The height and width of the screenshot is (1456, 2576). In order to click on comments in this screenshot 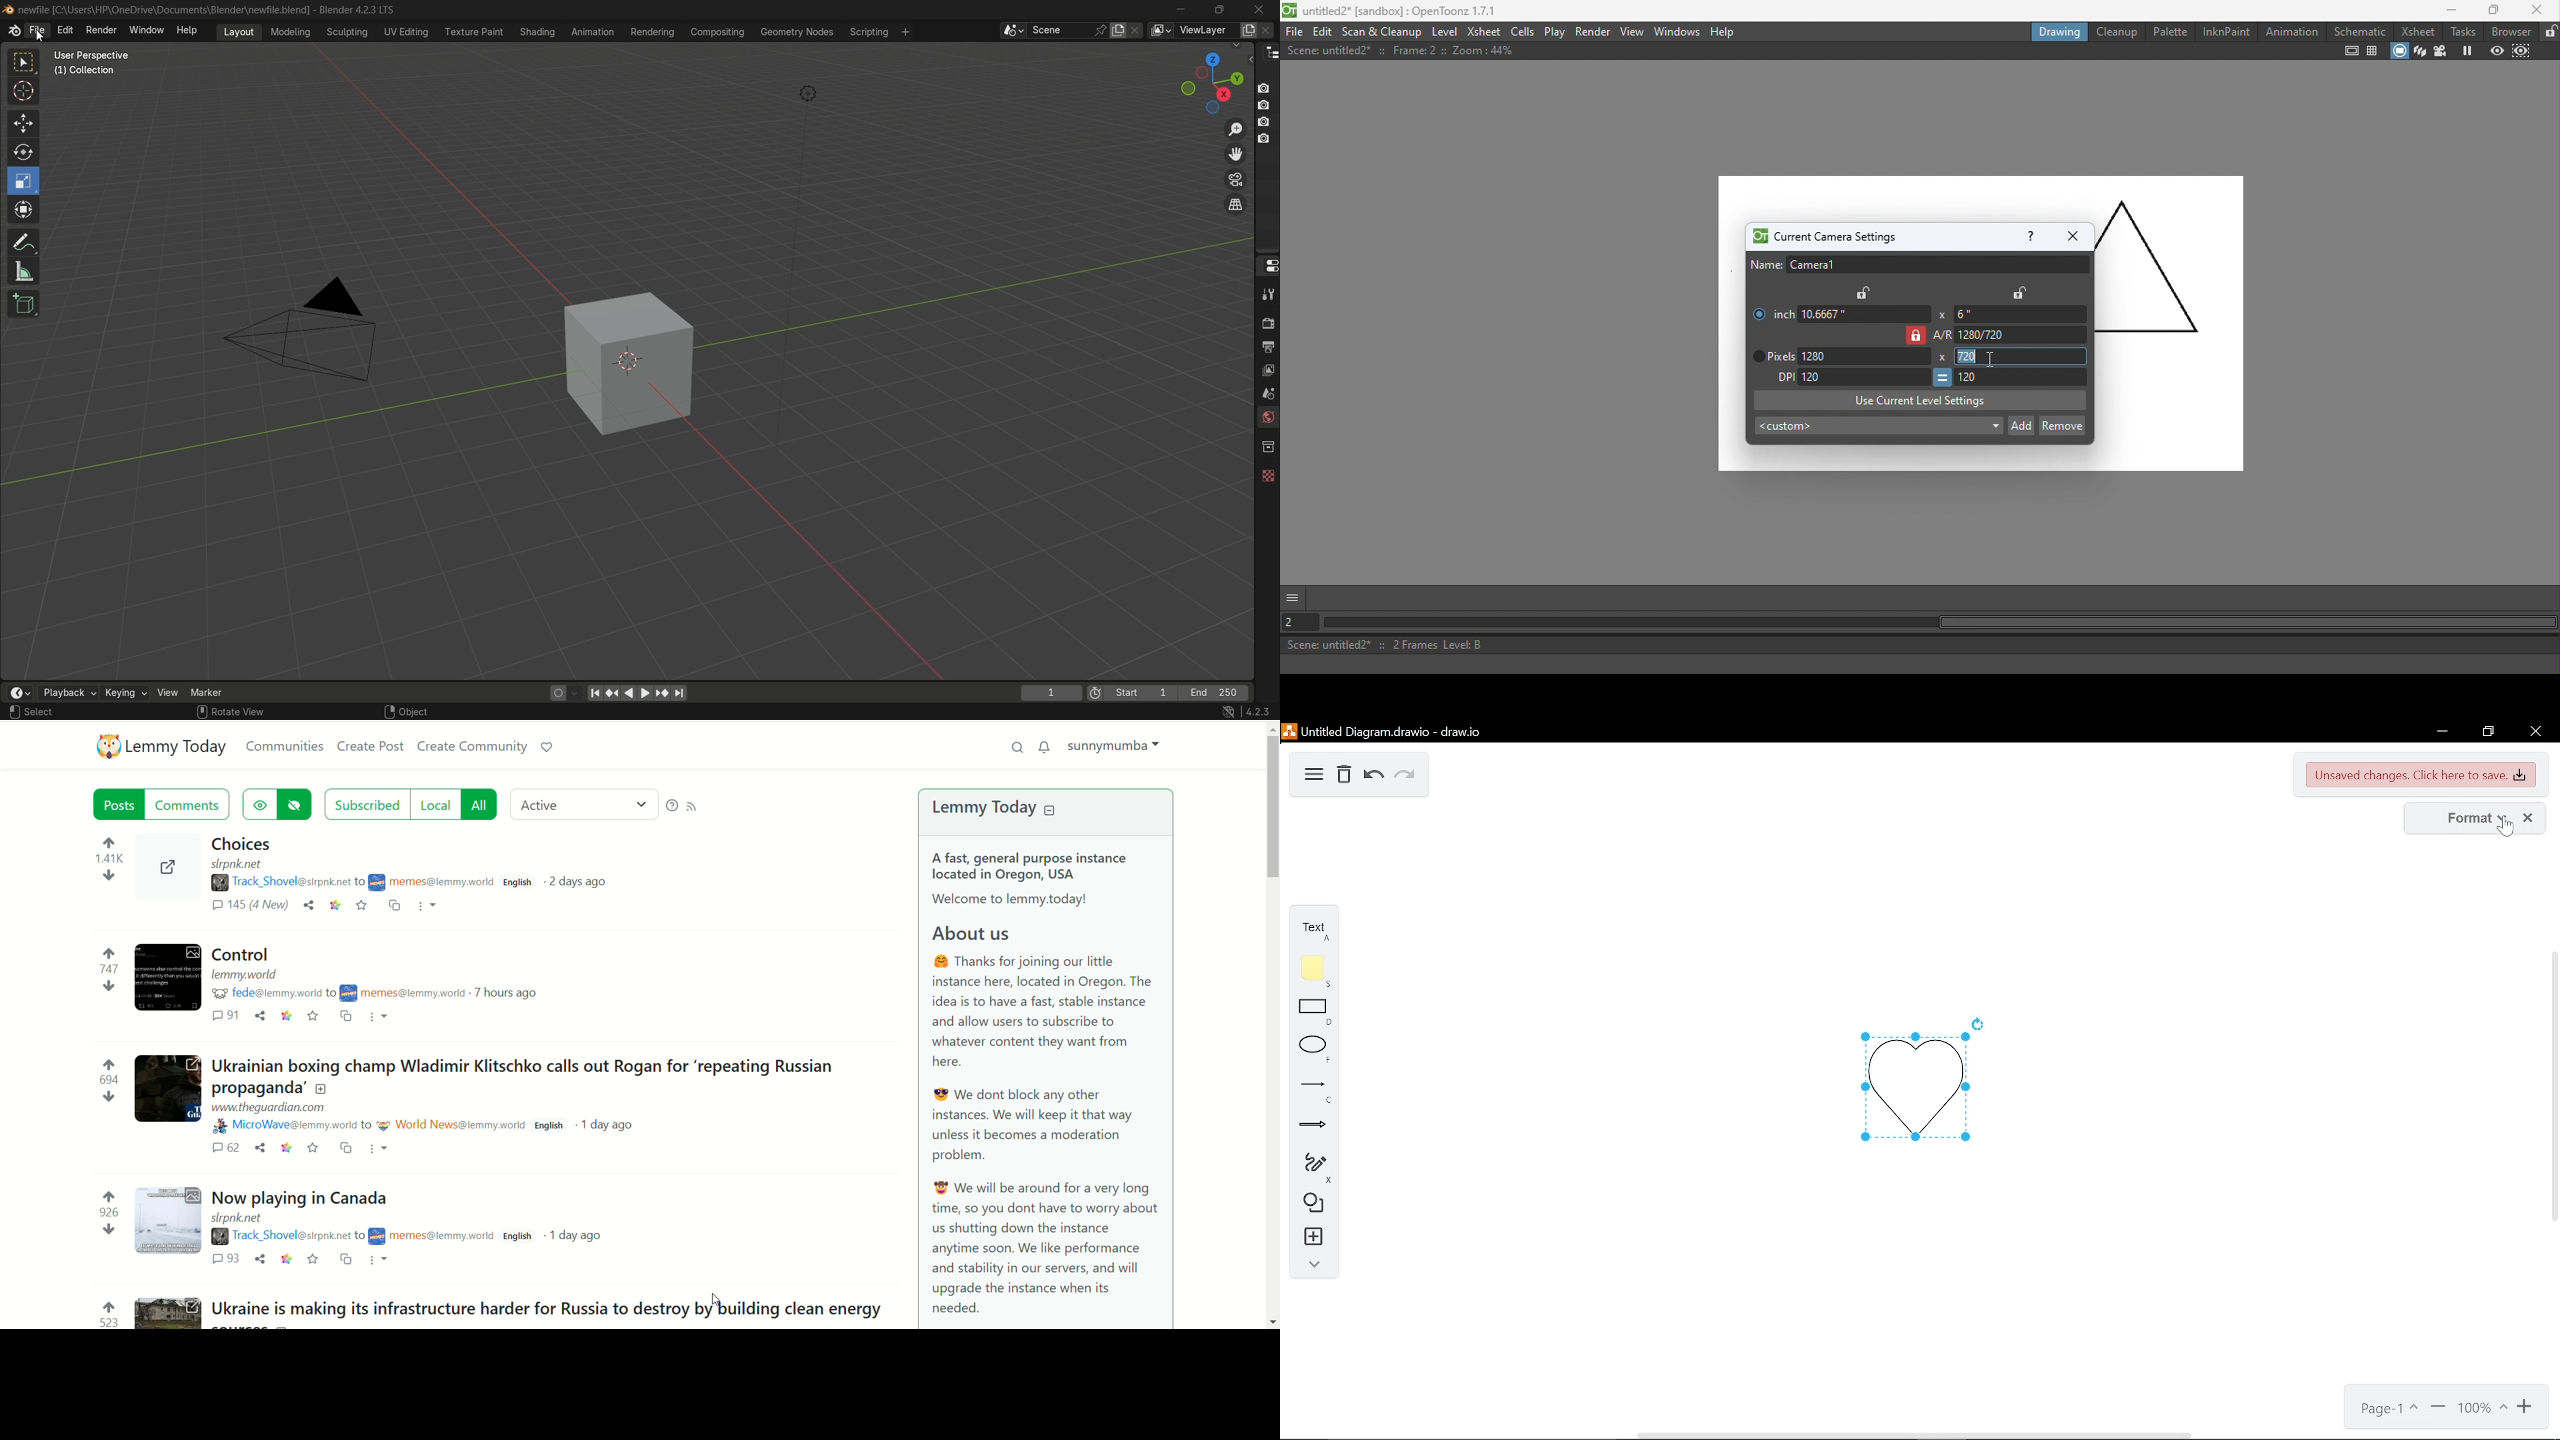, I will do `click(191, 803)`.